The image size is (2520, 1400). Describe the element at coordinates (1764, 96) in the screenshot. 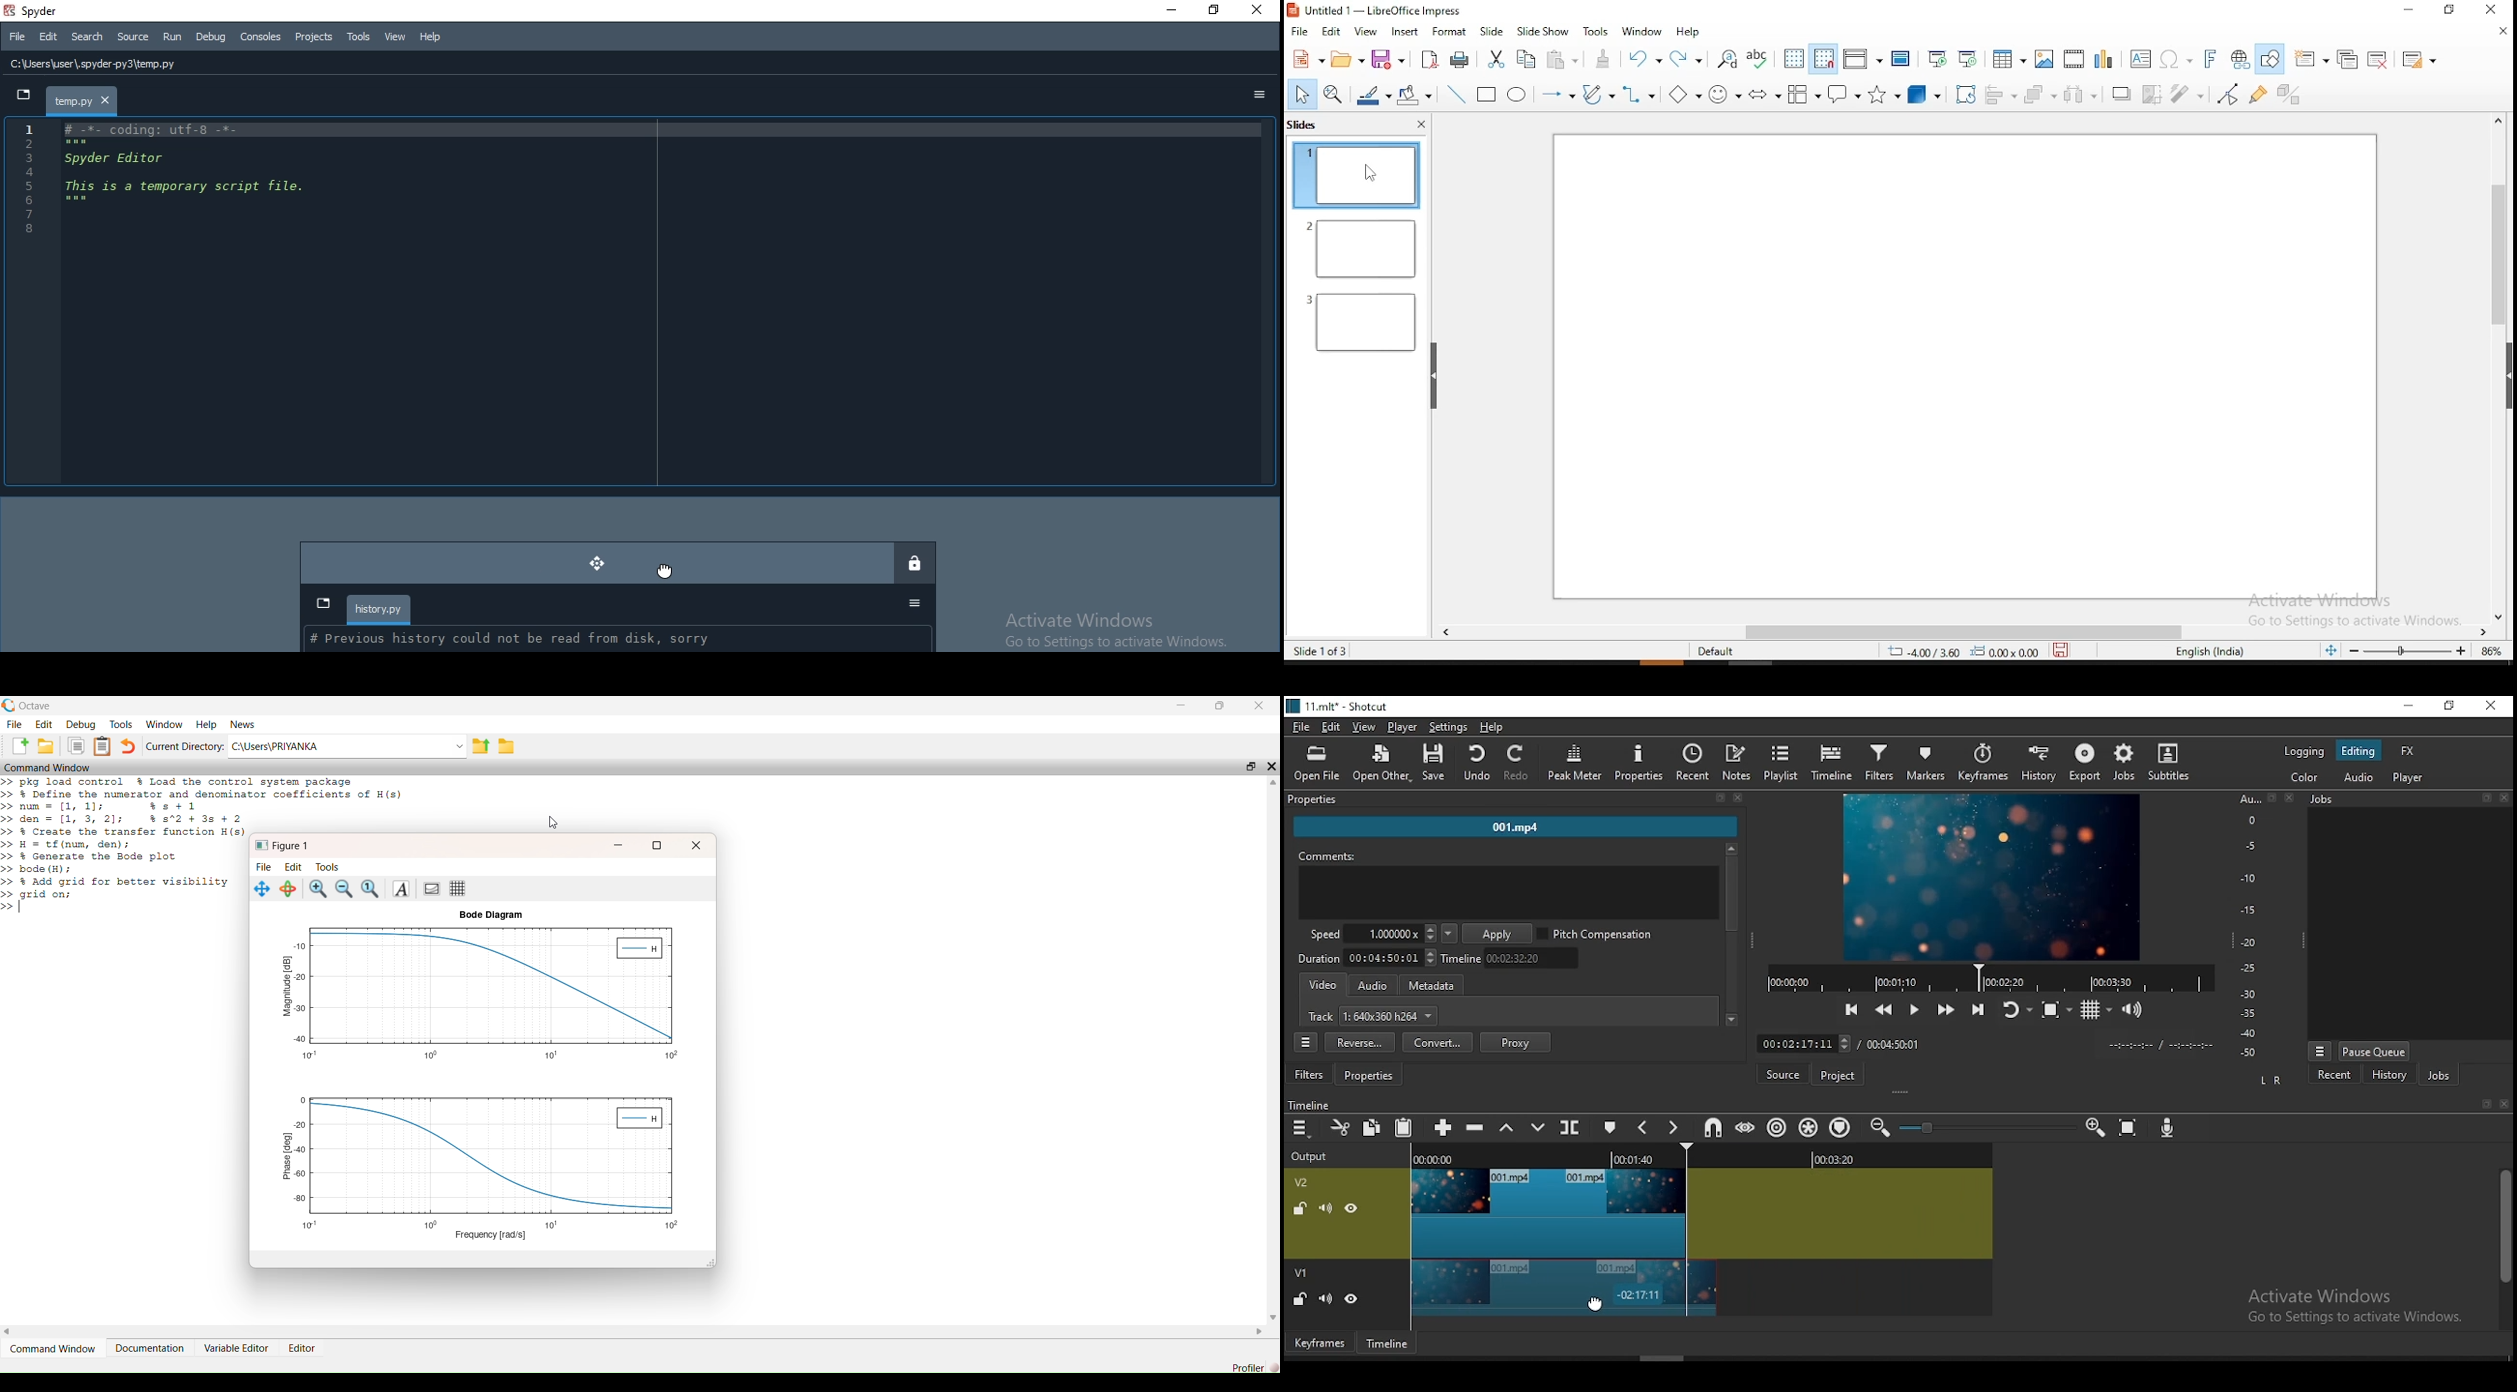

I see `` at that location.